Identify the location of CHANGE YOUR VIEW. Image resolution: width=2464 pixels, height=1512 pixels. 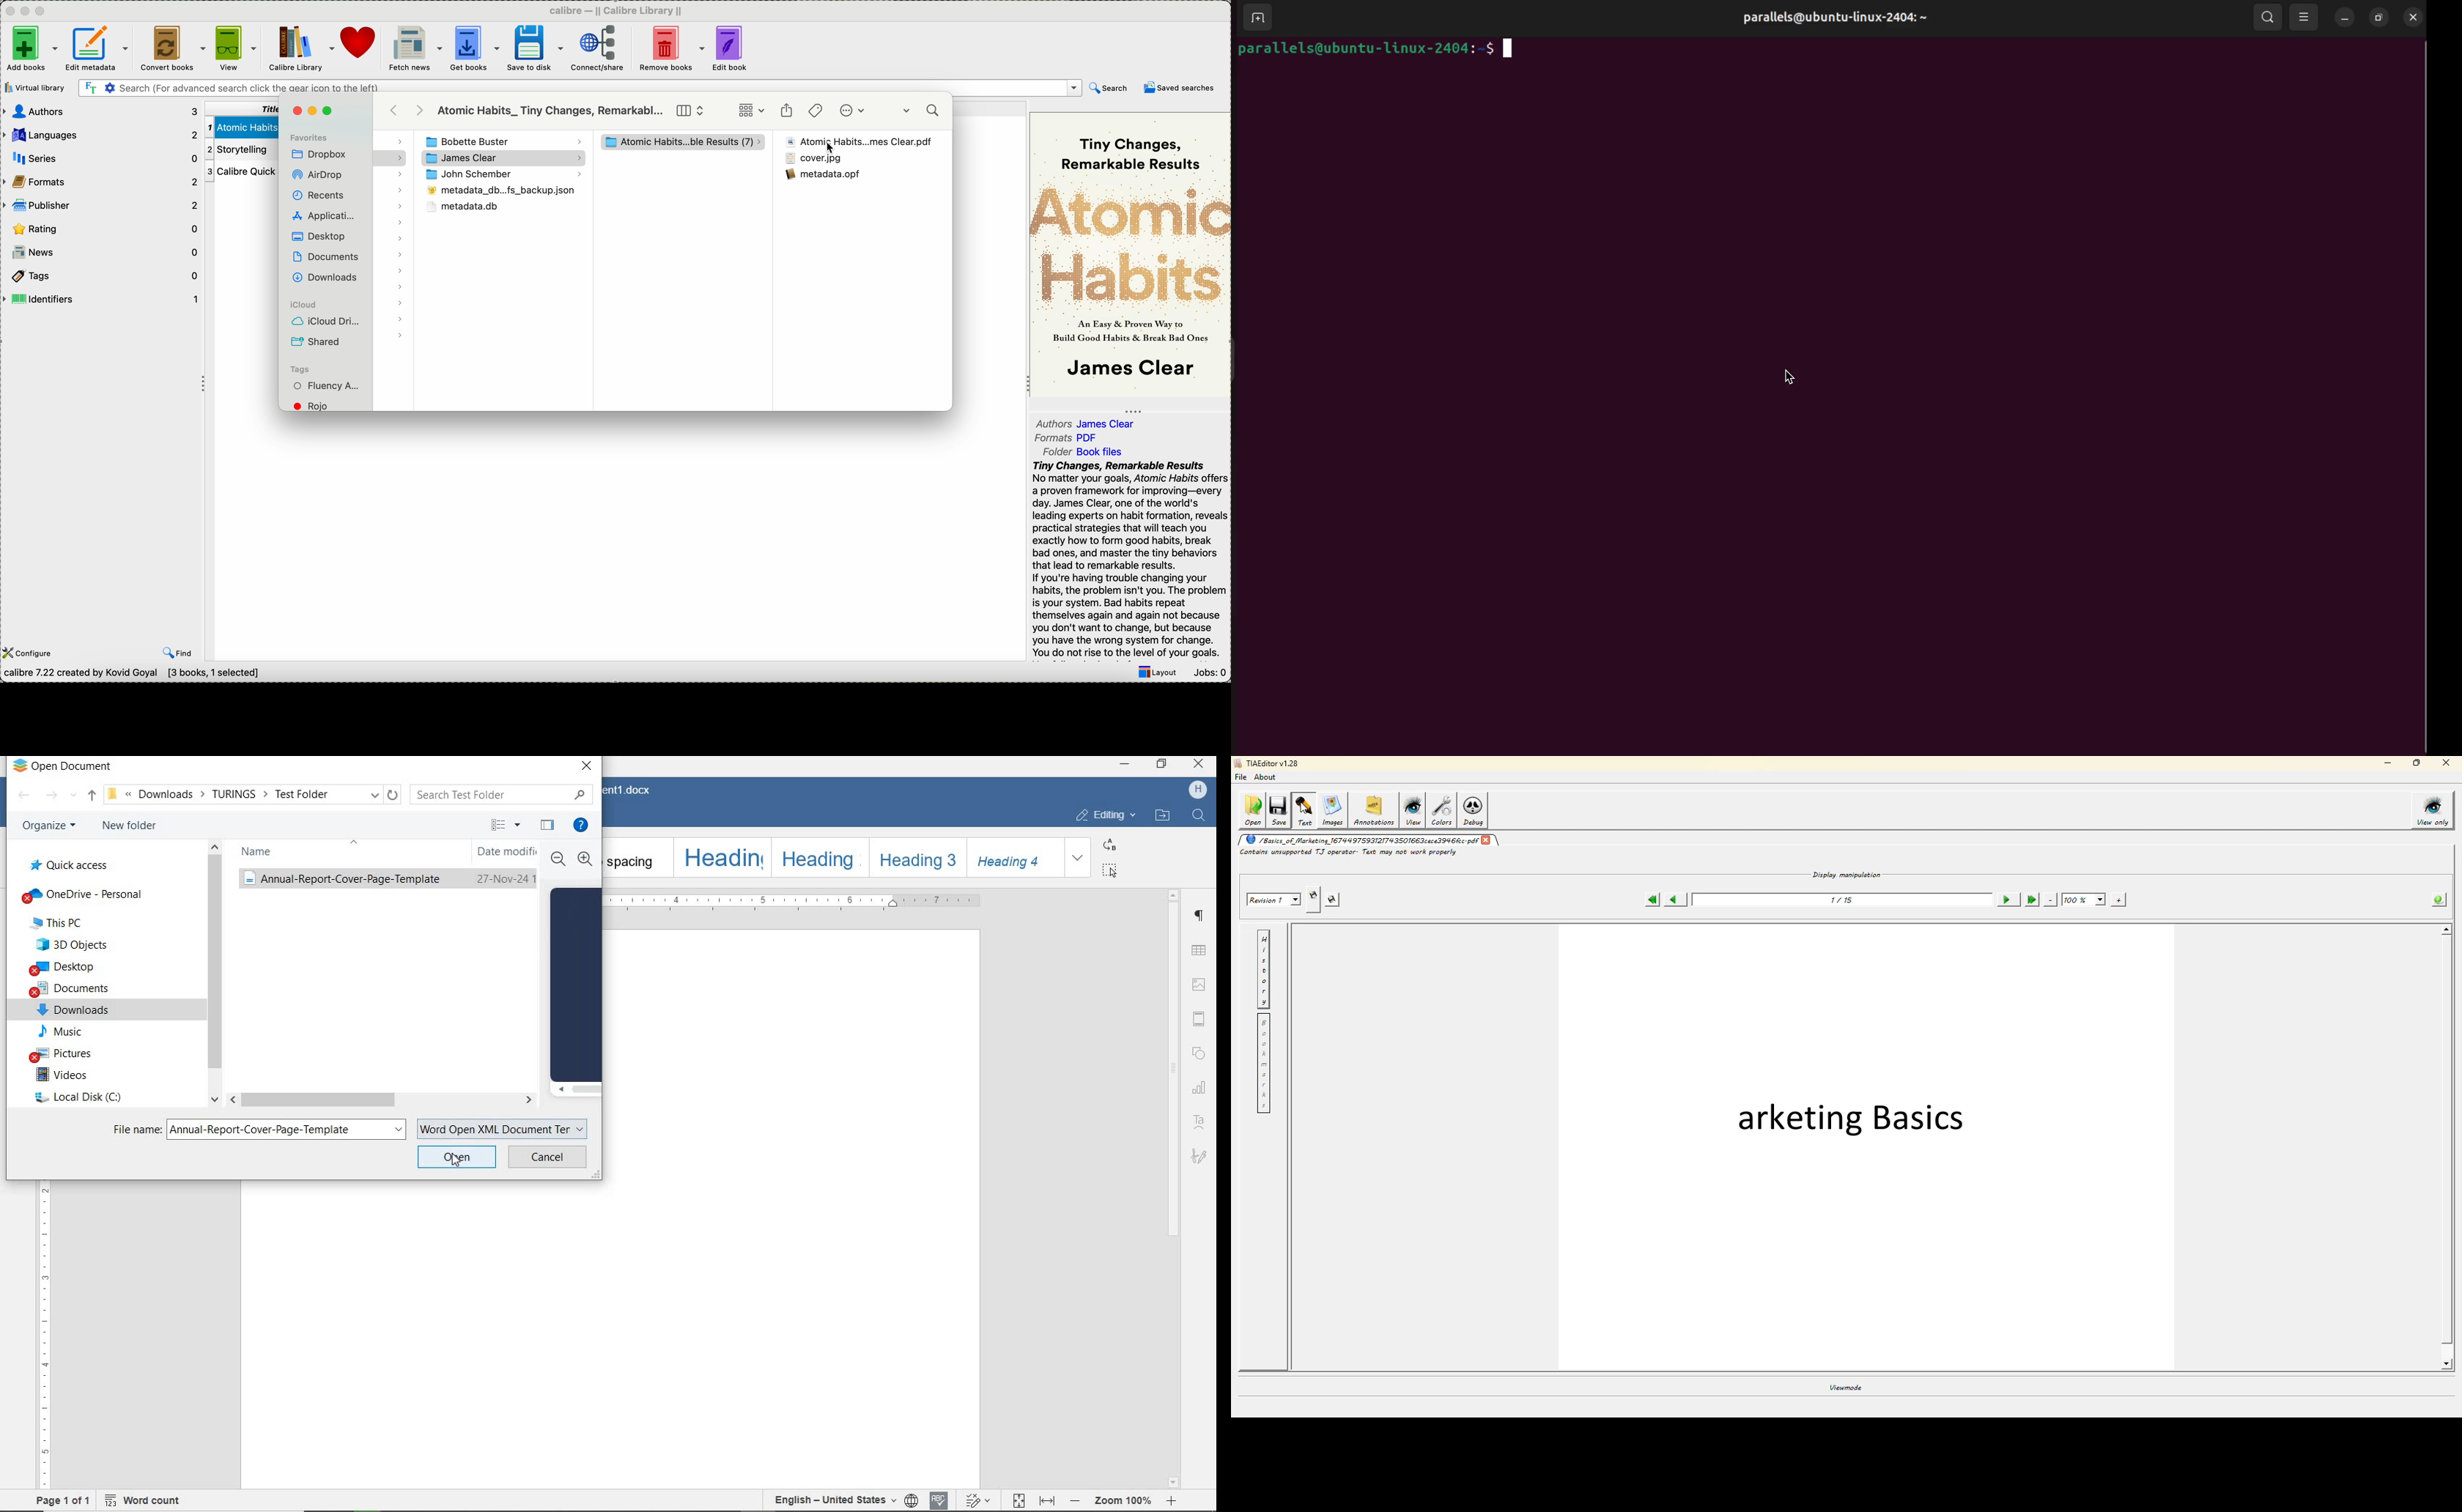
(504, 825).